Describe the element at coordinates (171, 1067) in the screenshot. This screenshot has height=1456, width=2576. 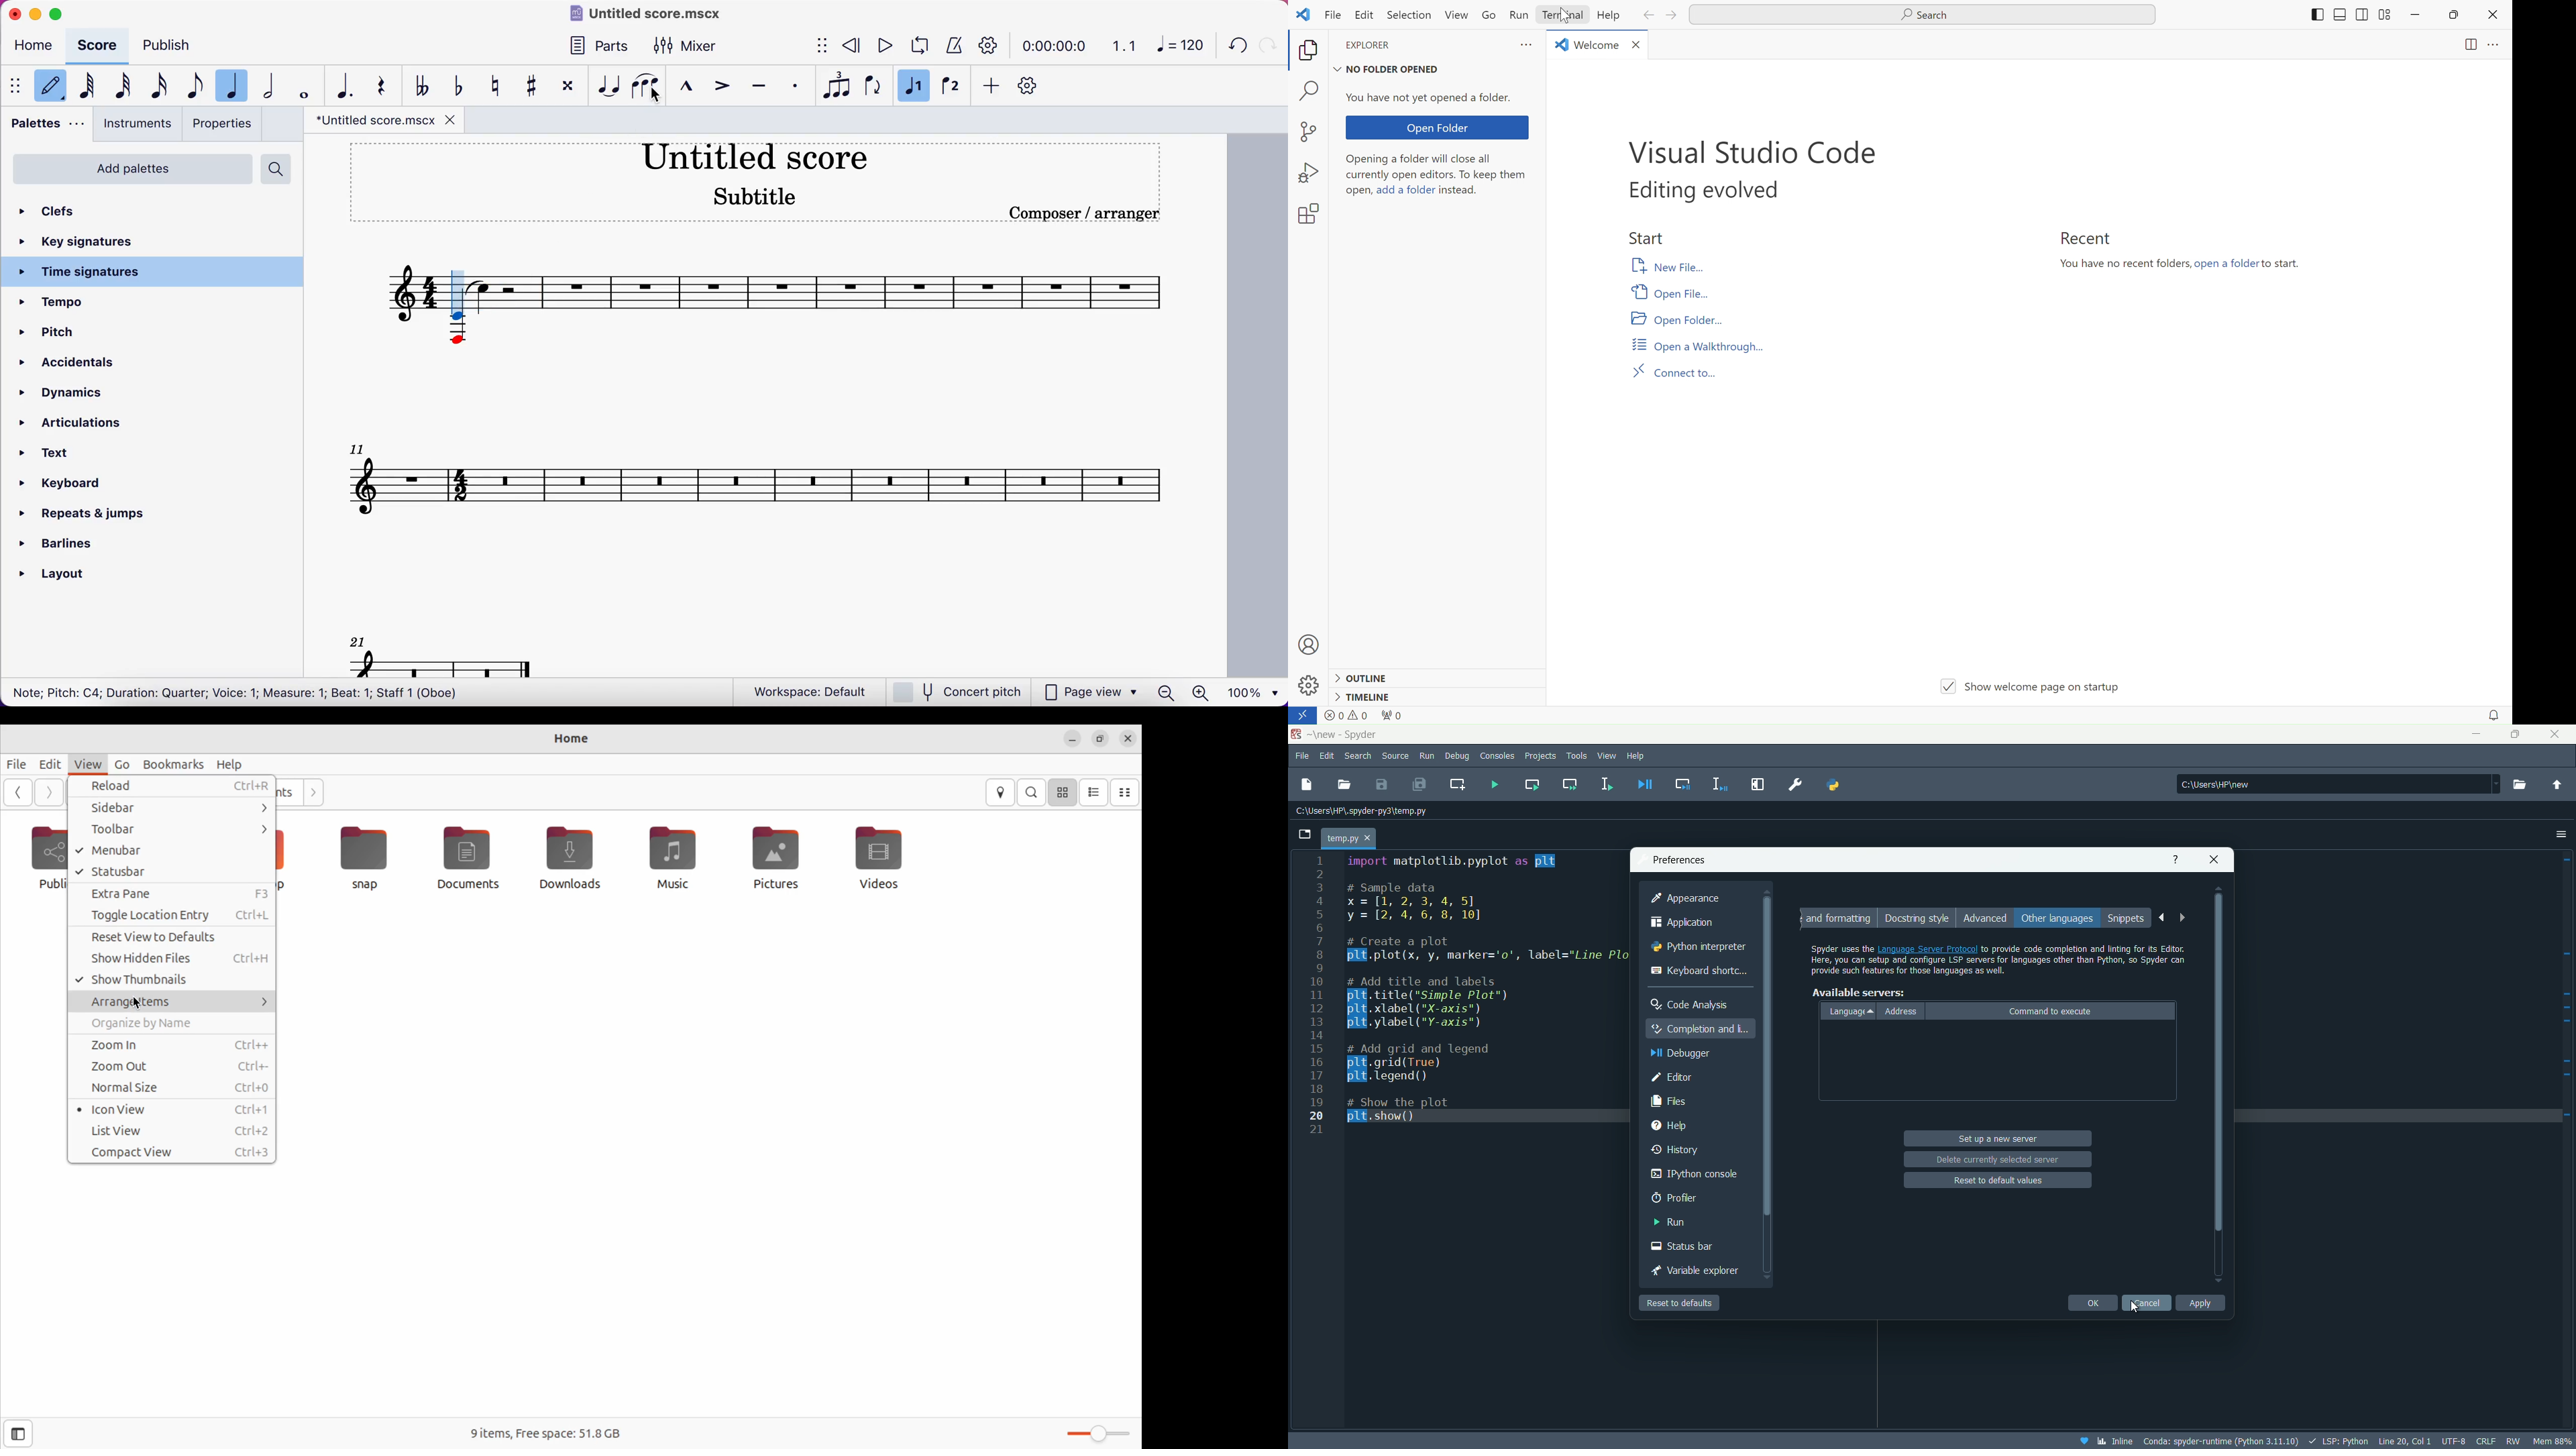
I see `zoom out` at that location.